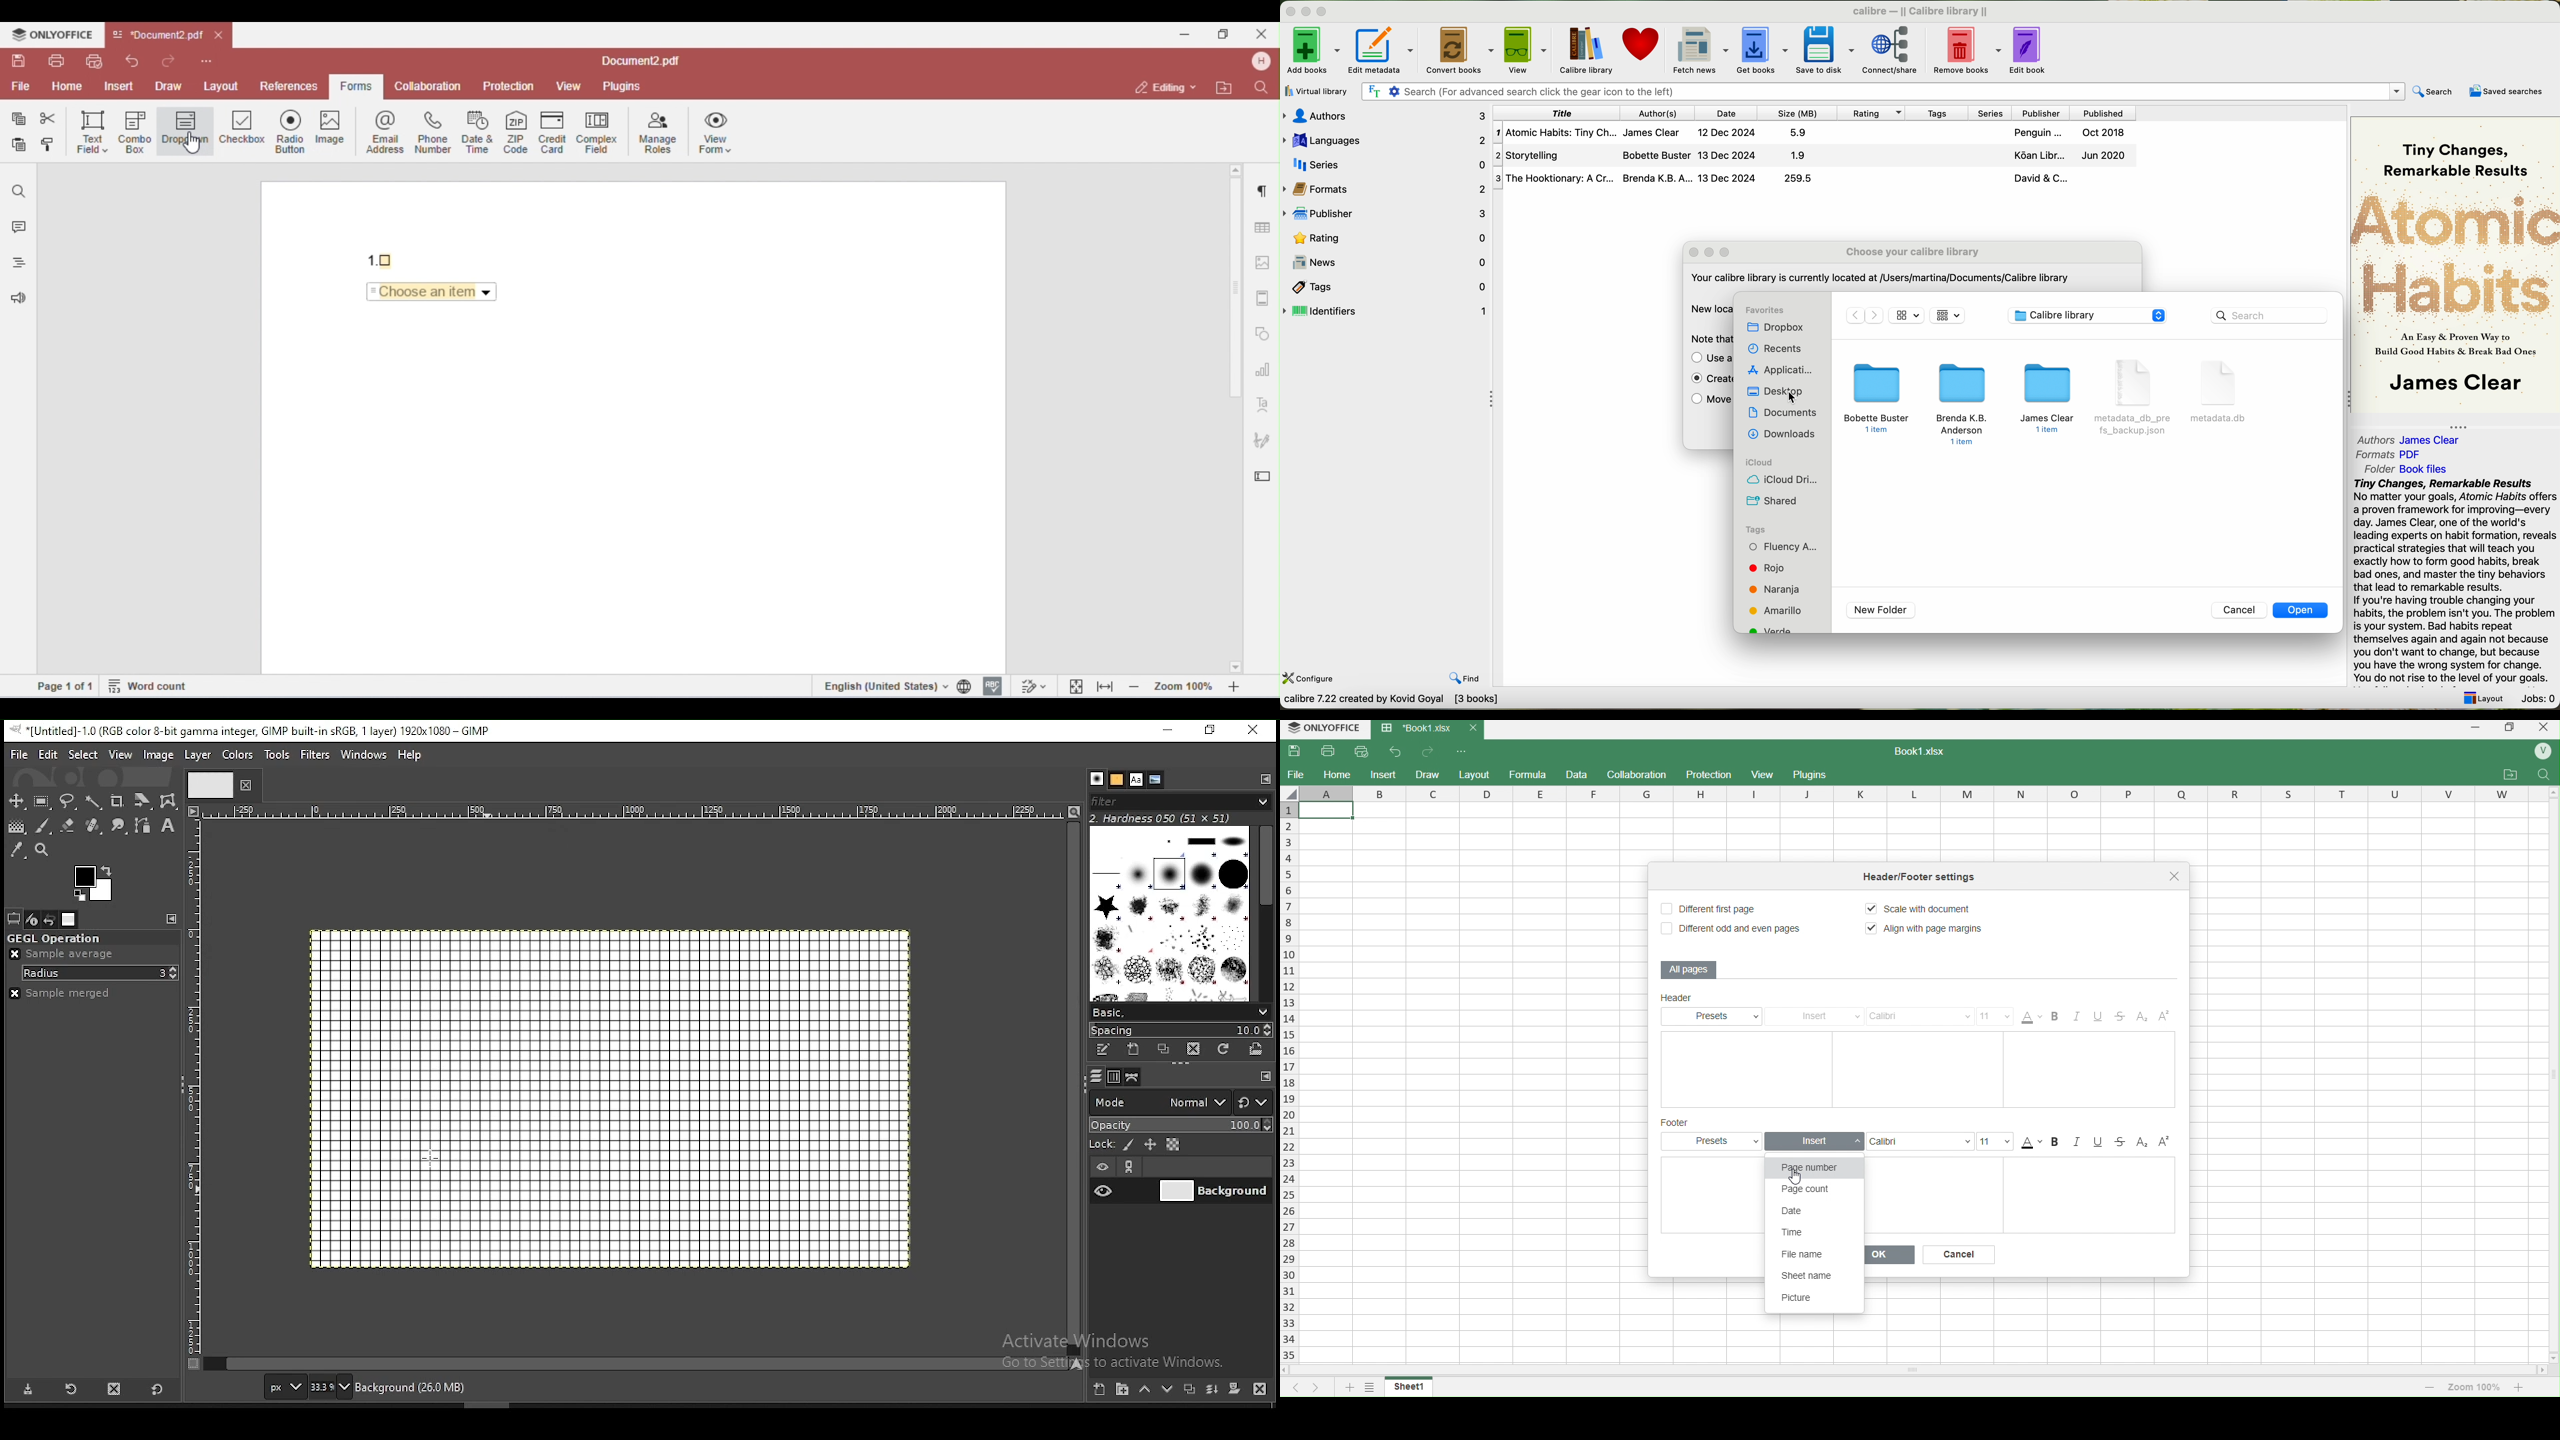 The height and width of the screenshot is (1456, 2576). What do you see at coordinates (410, 1386) in the screenshot?
I see `background (19.3mb)` at bounding box center [410, 1386].